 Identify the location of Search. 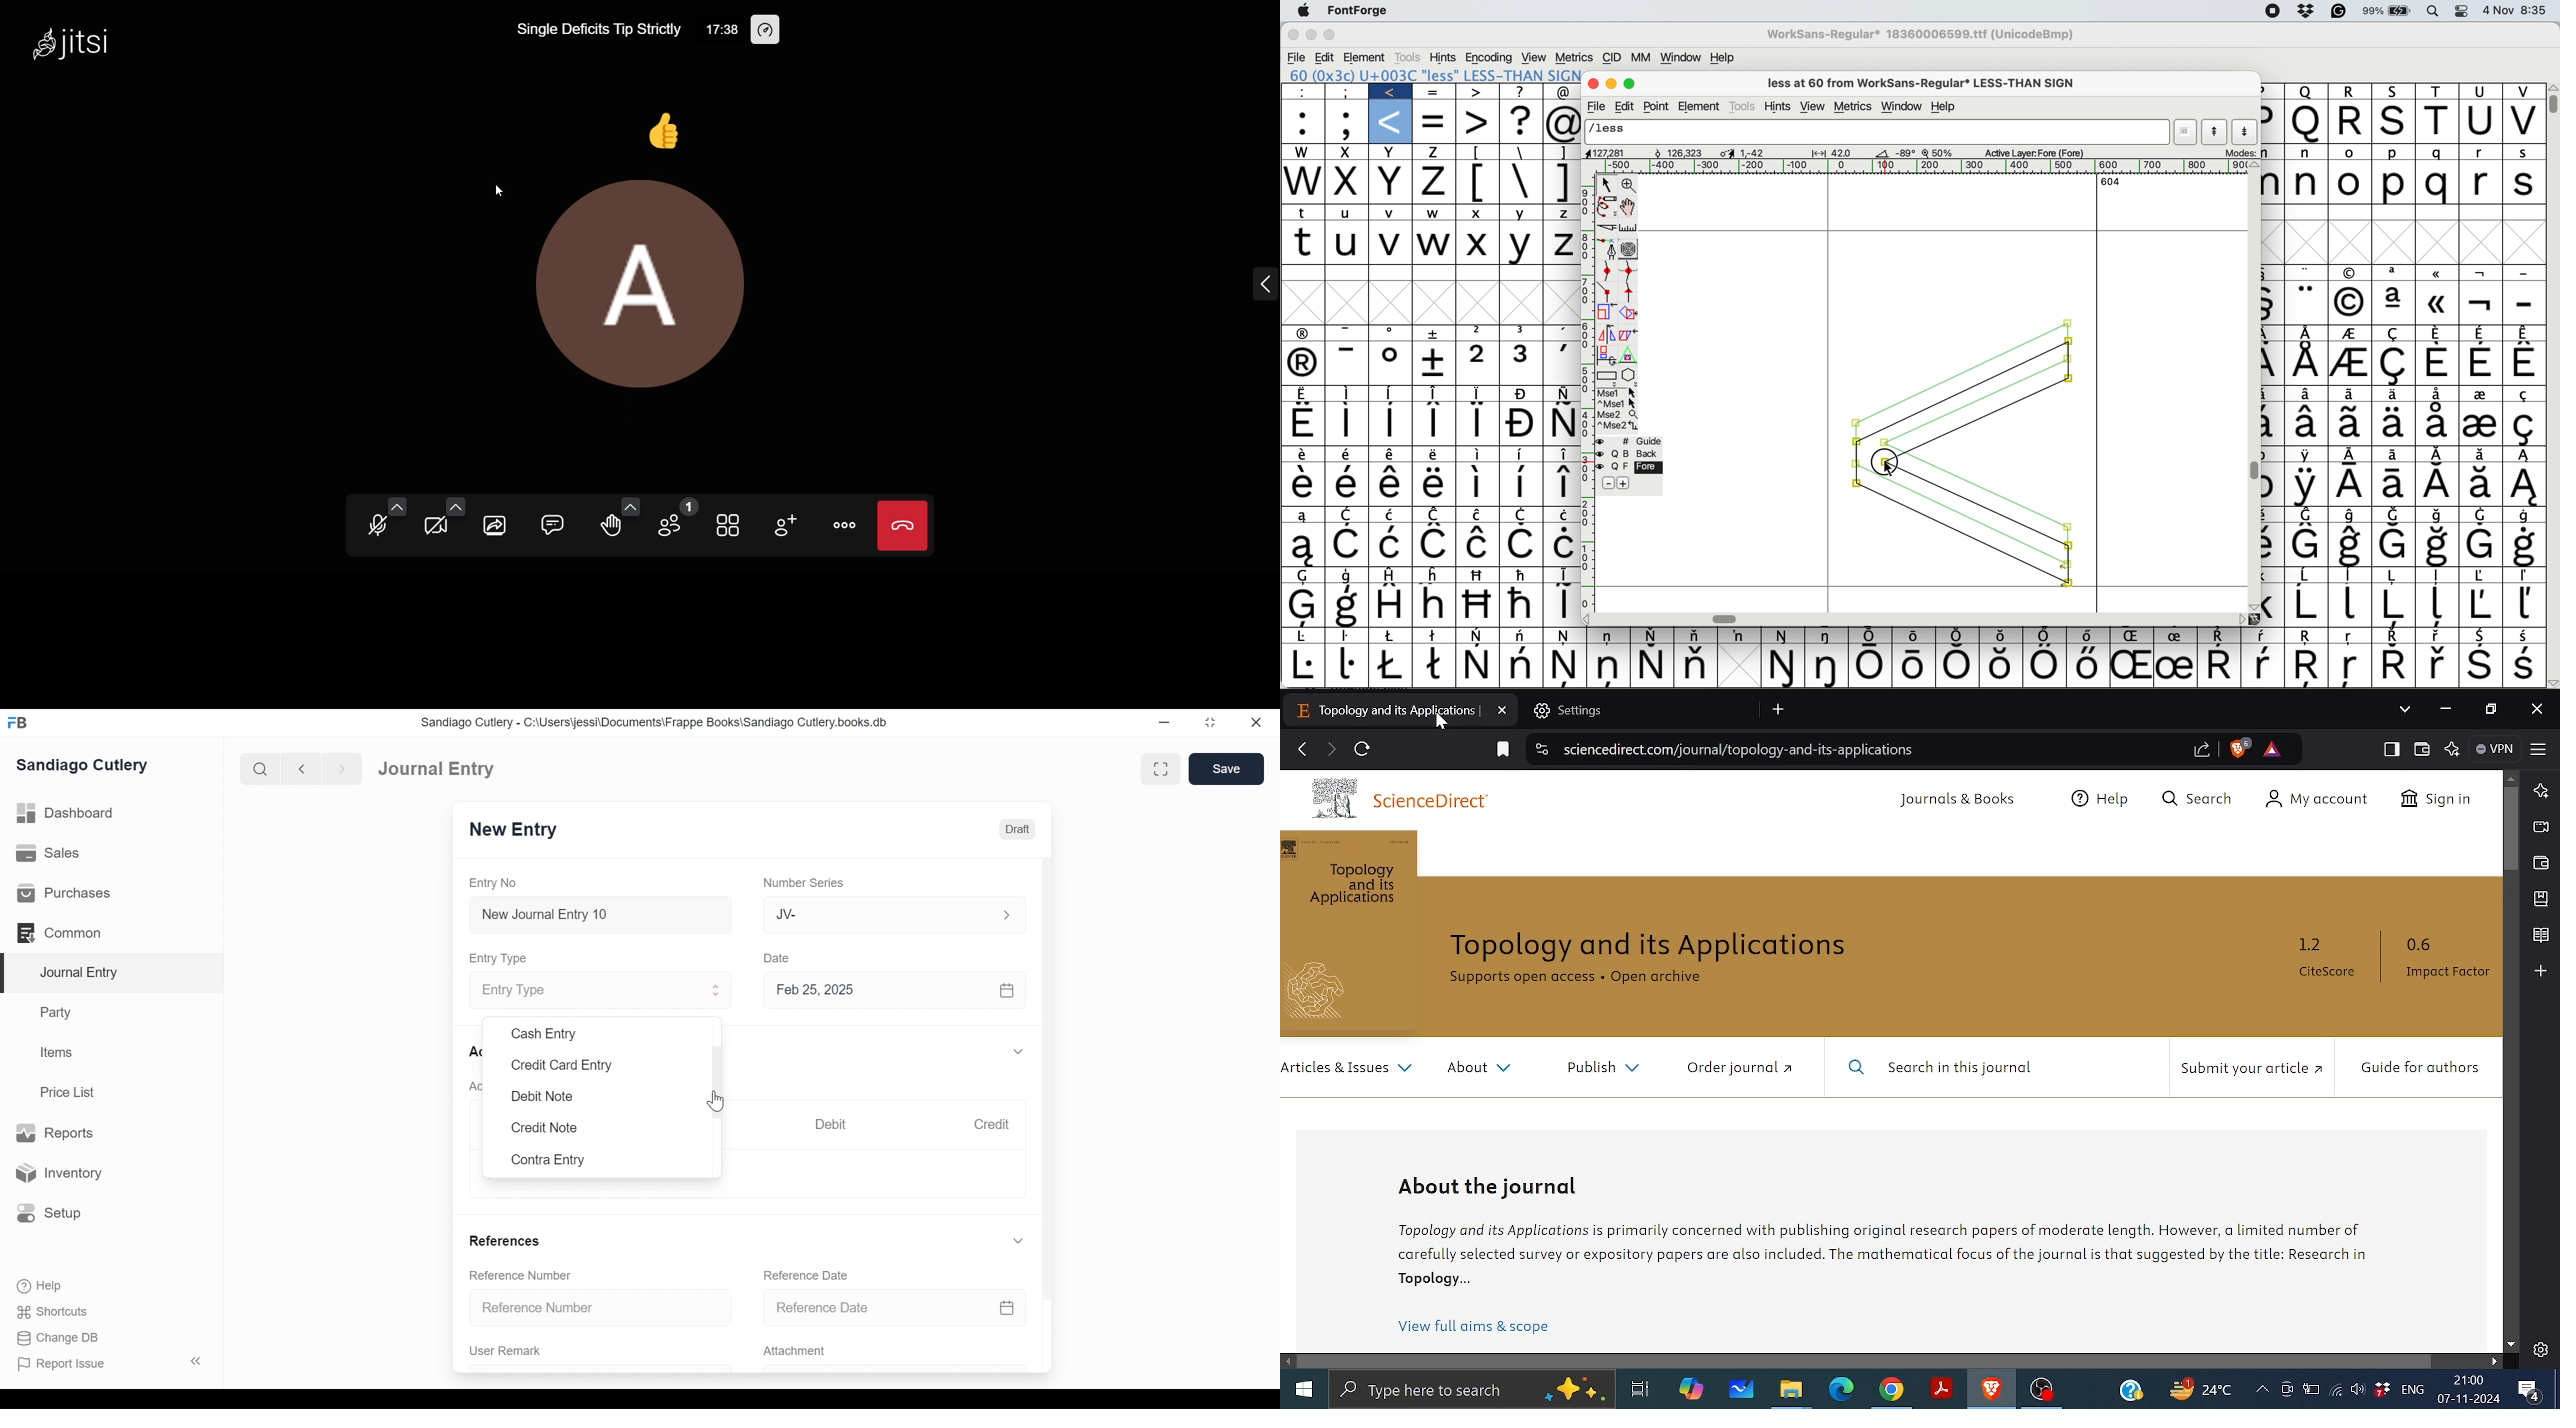
(261, 768).